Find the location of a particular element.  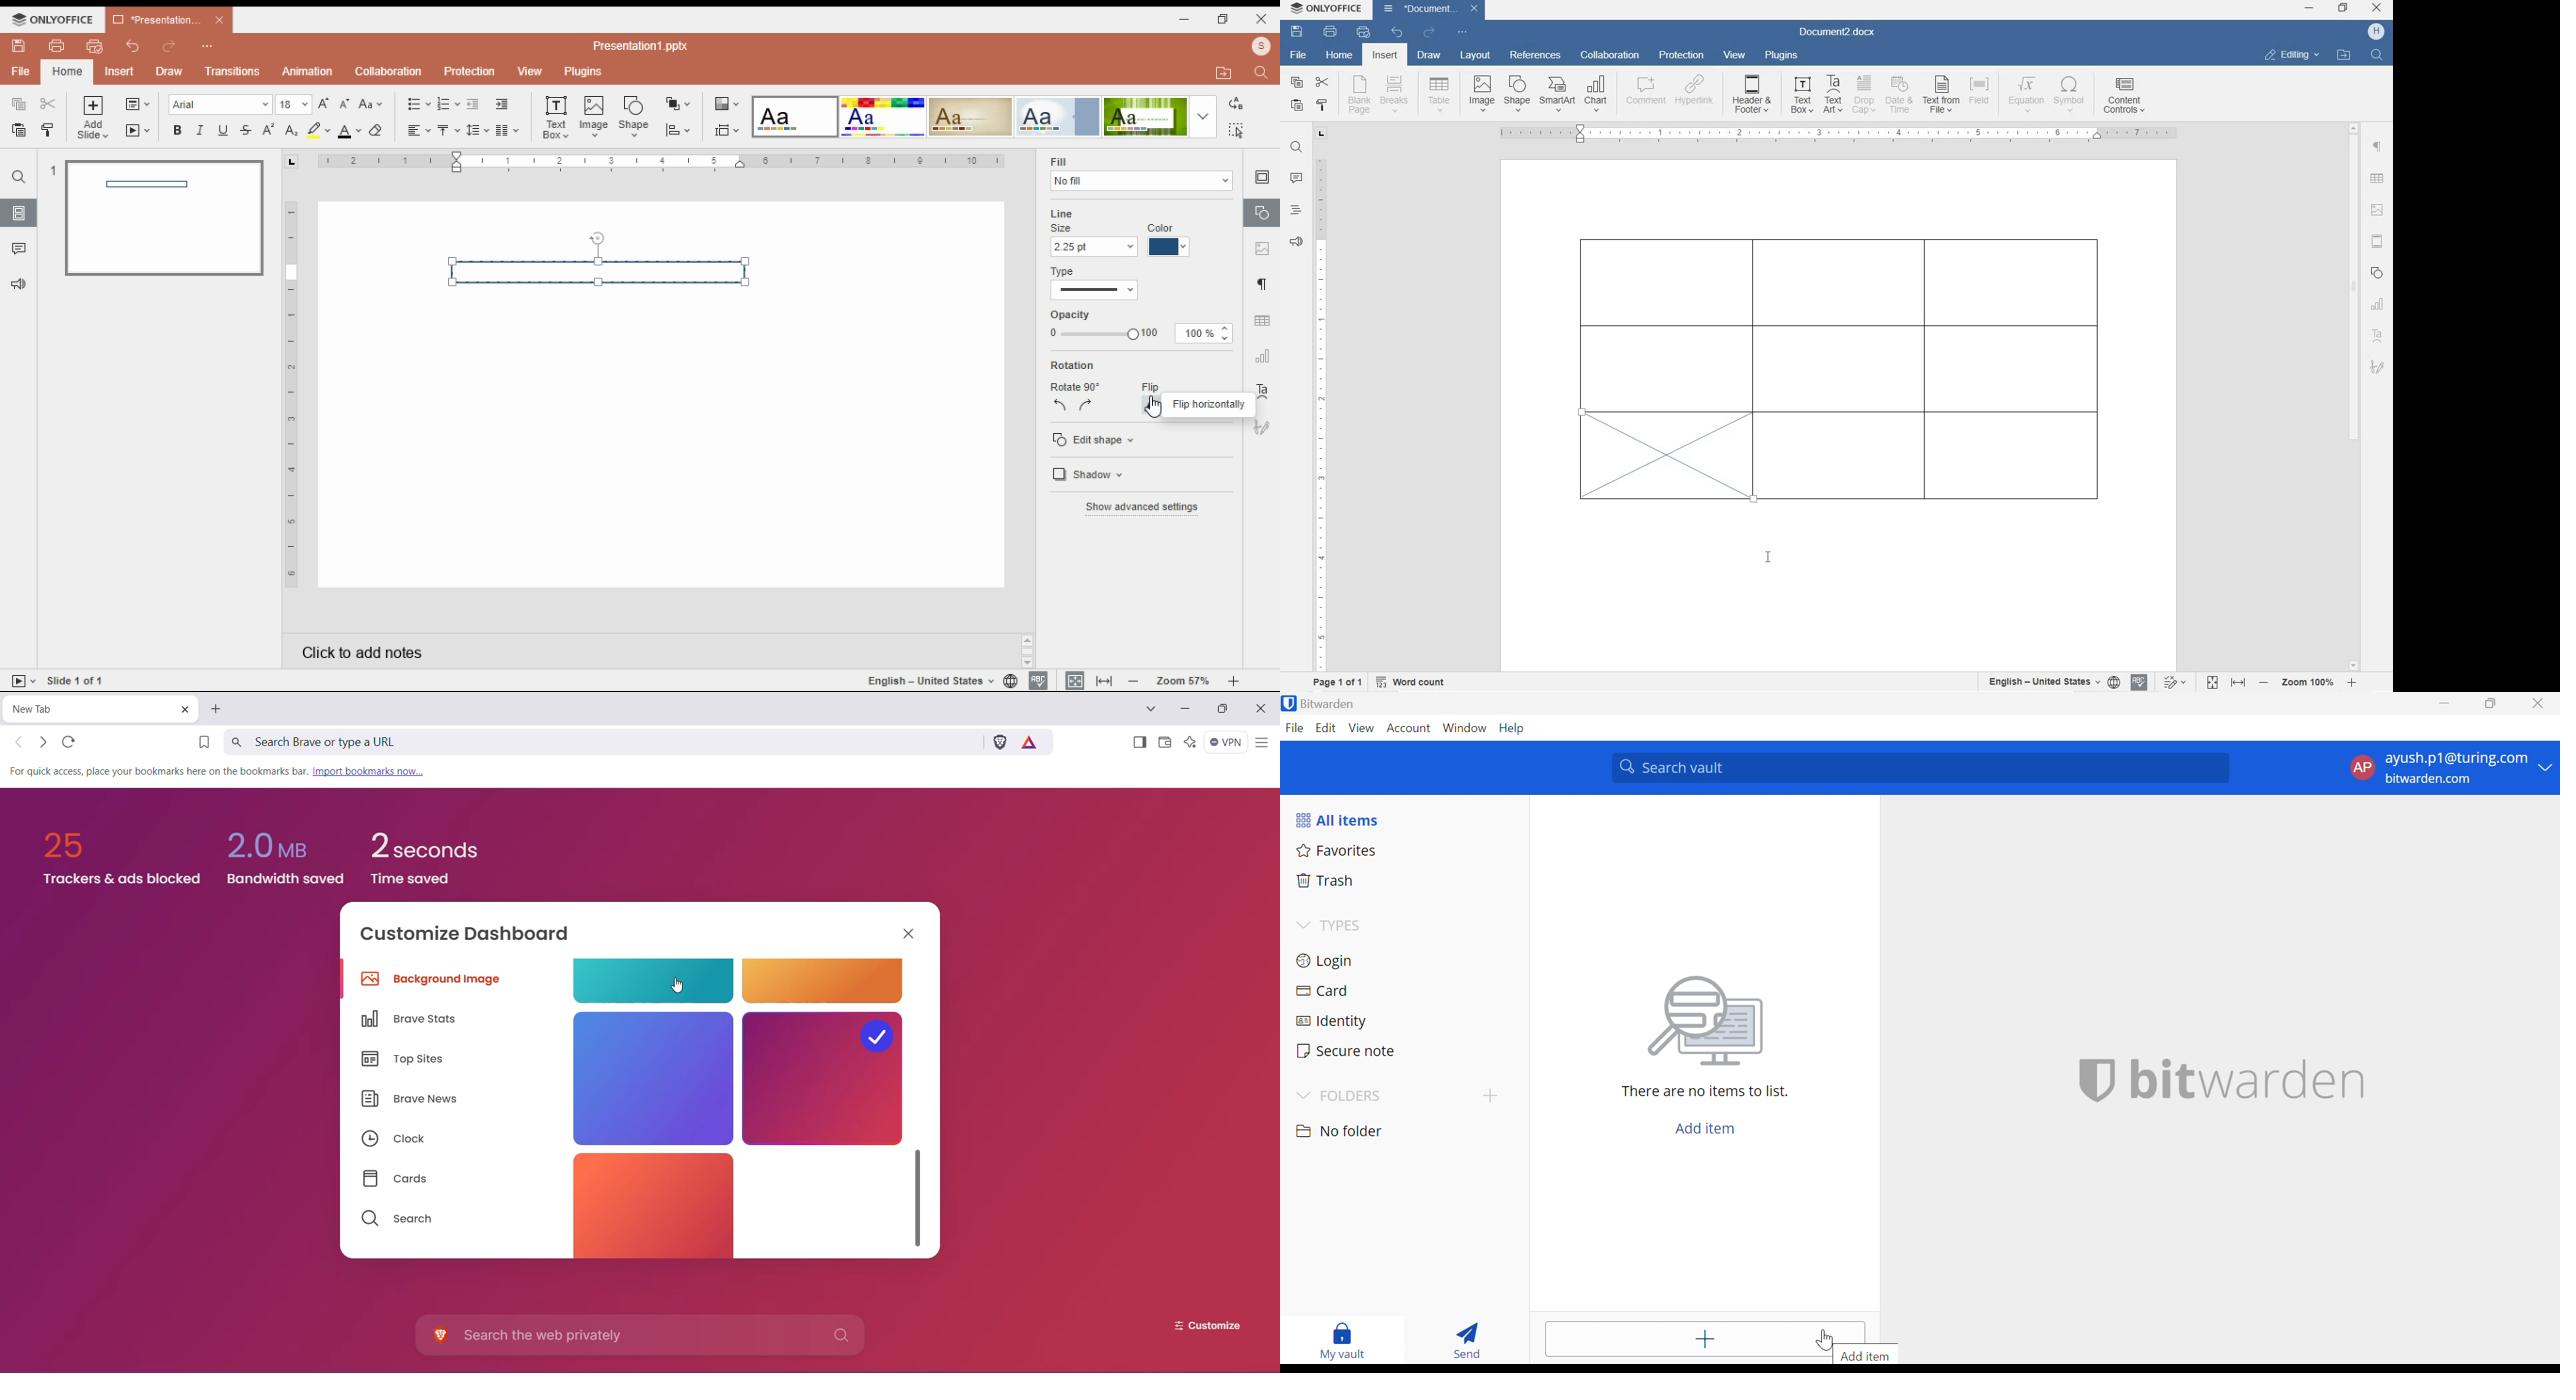

Identity is located at coordinates (1330, 1021).